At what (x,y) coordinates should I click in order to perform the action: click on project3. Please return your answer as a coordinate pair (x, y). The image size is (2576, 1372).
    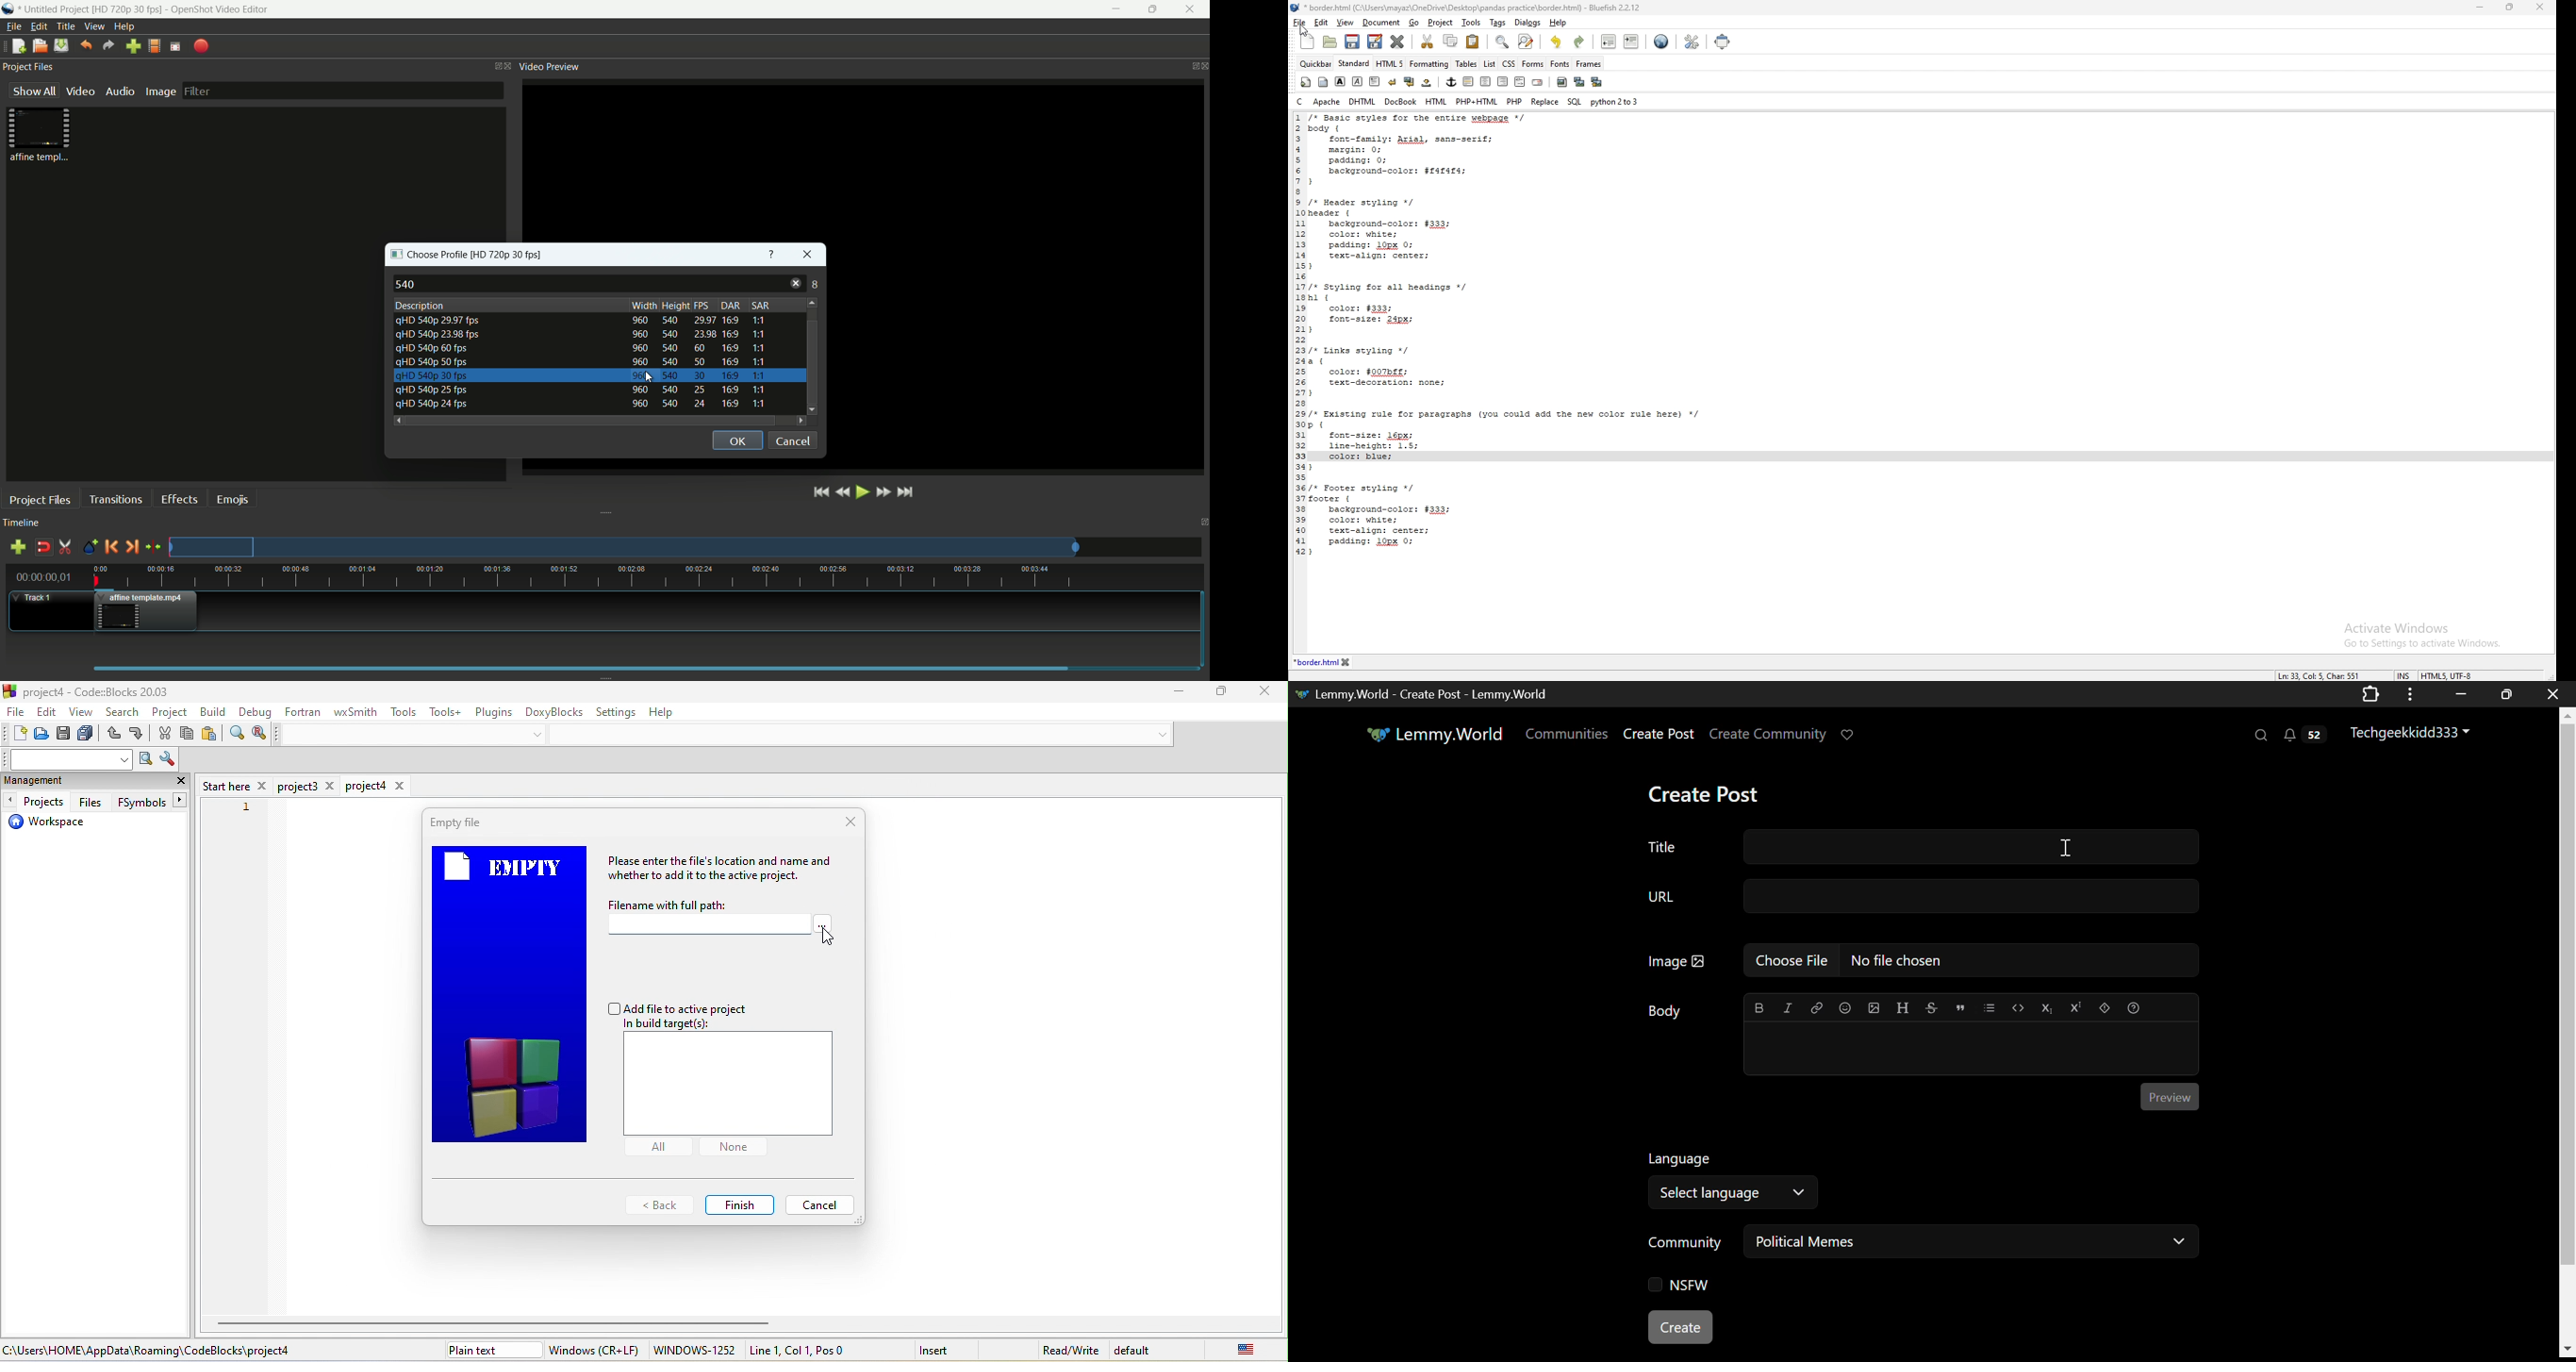
    Looking at the image, I should click on (308, 787).